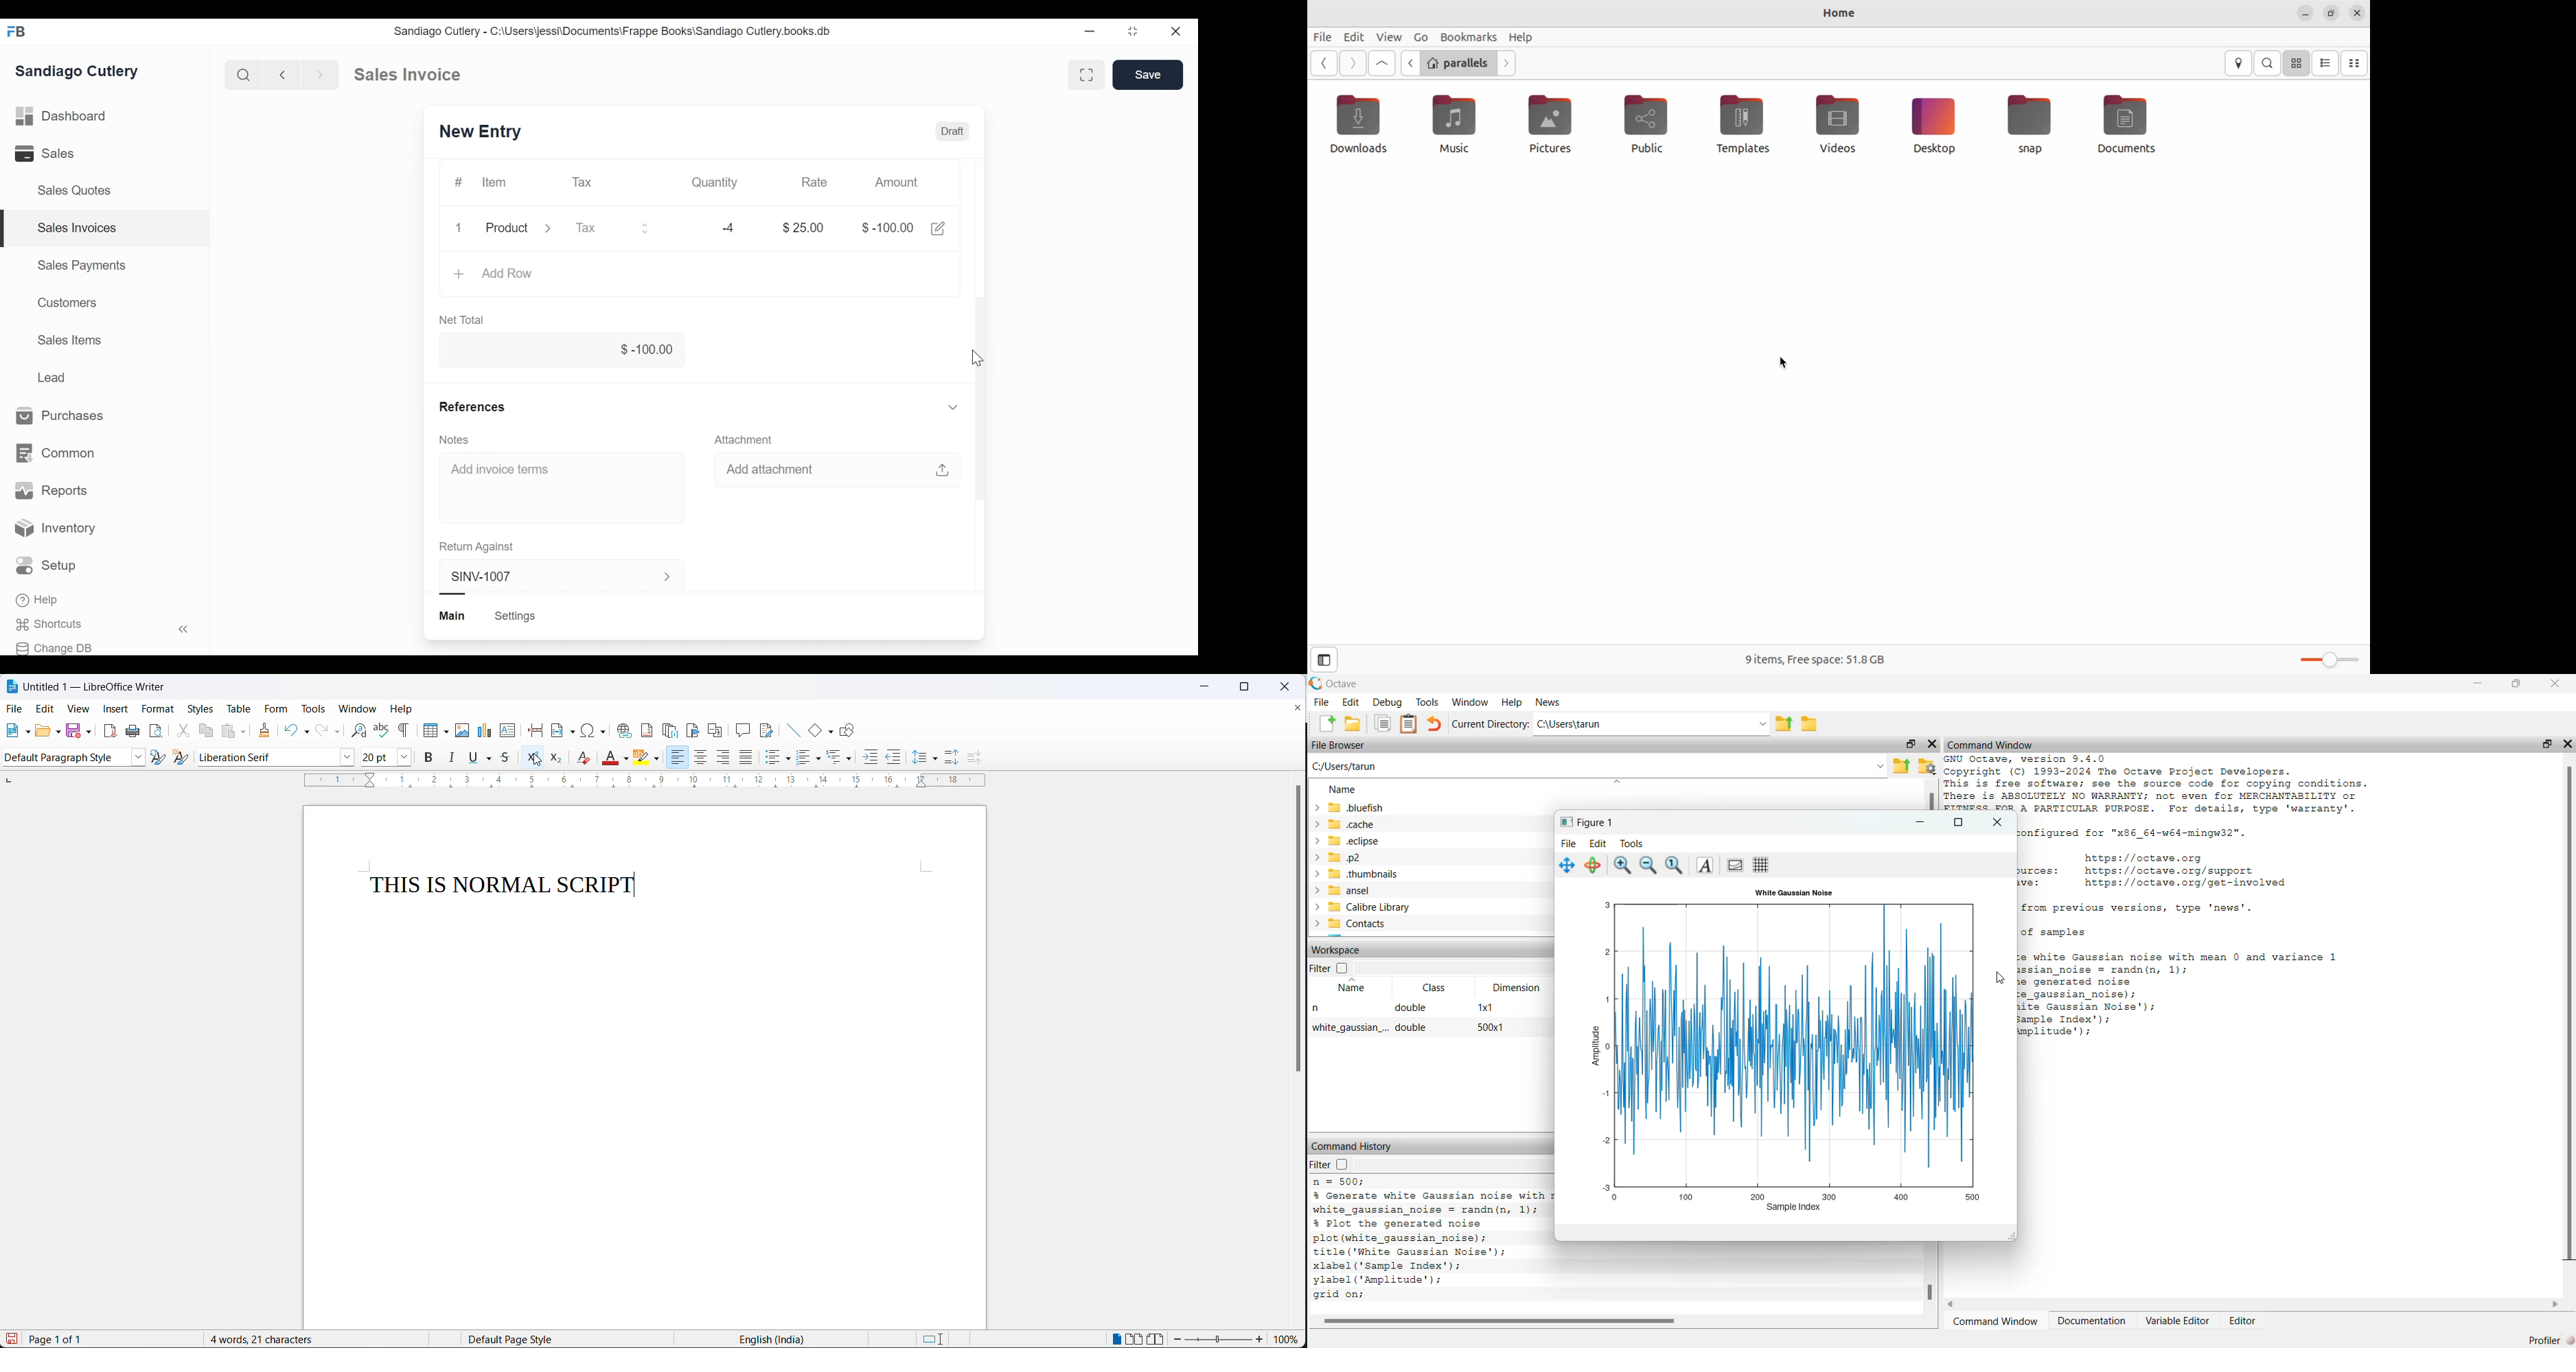 The image size is (2576, 1372). Describe the element at coordinates (1320, 969) in the screenshot. I see `Filter` at that location.